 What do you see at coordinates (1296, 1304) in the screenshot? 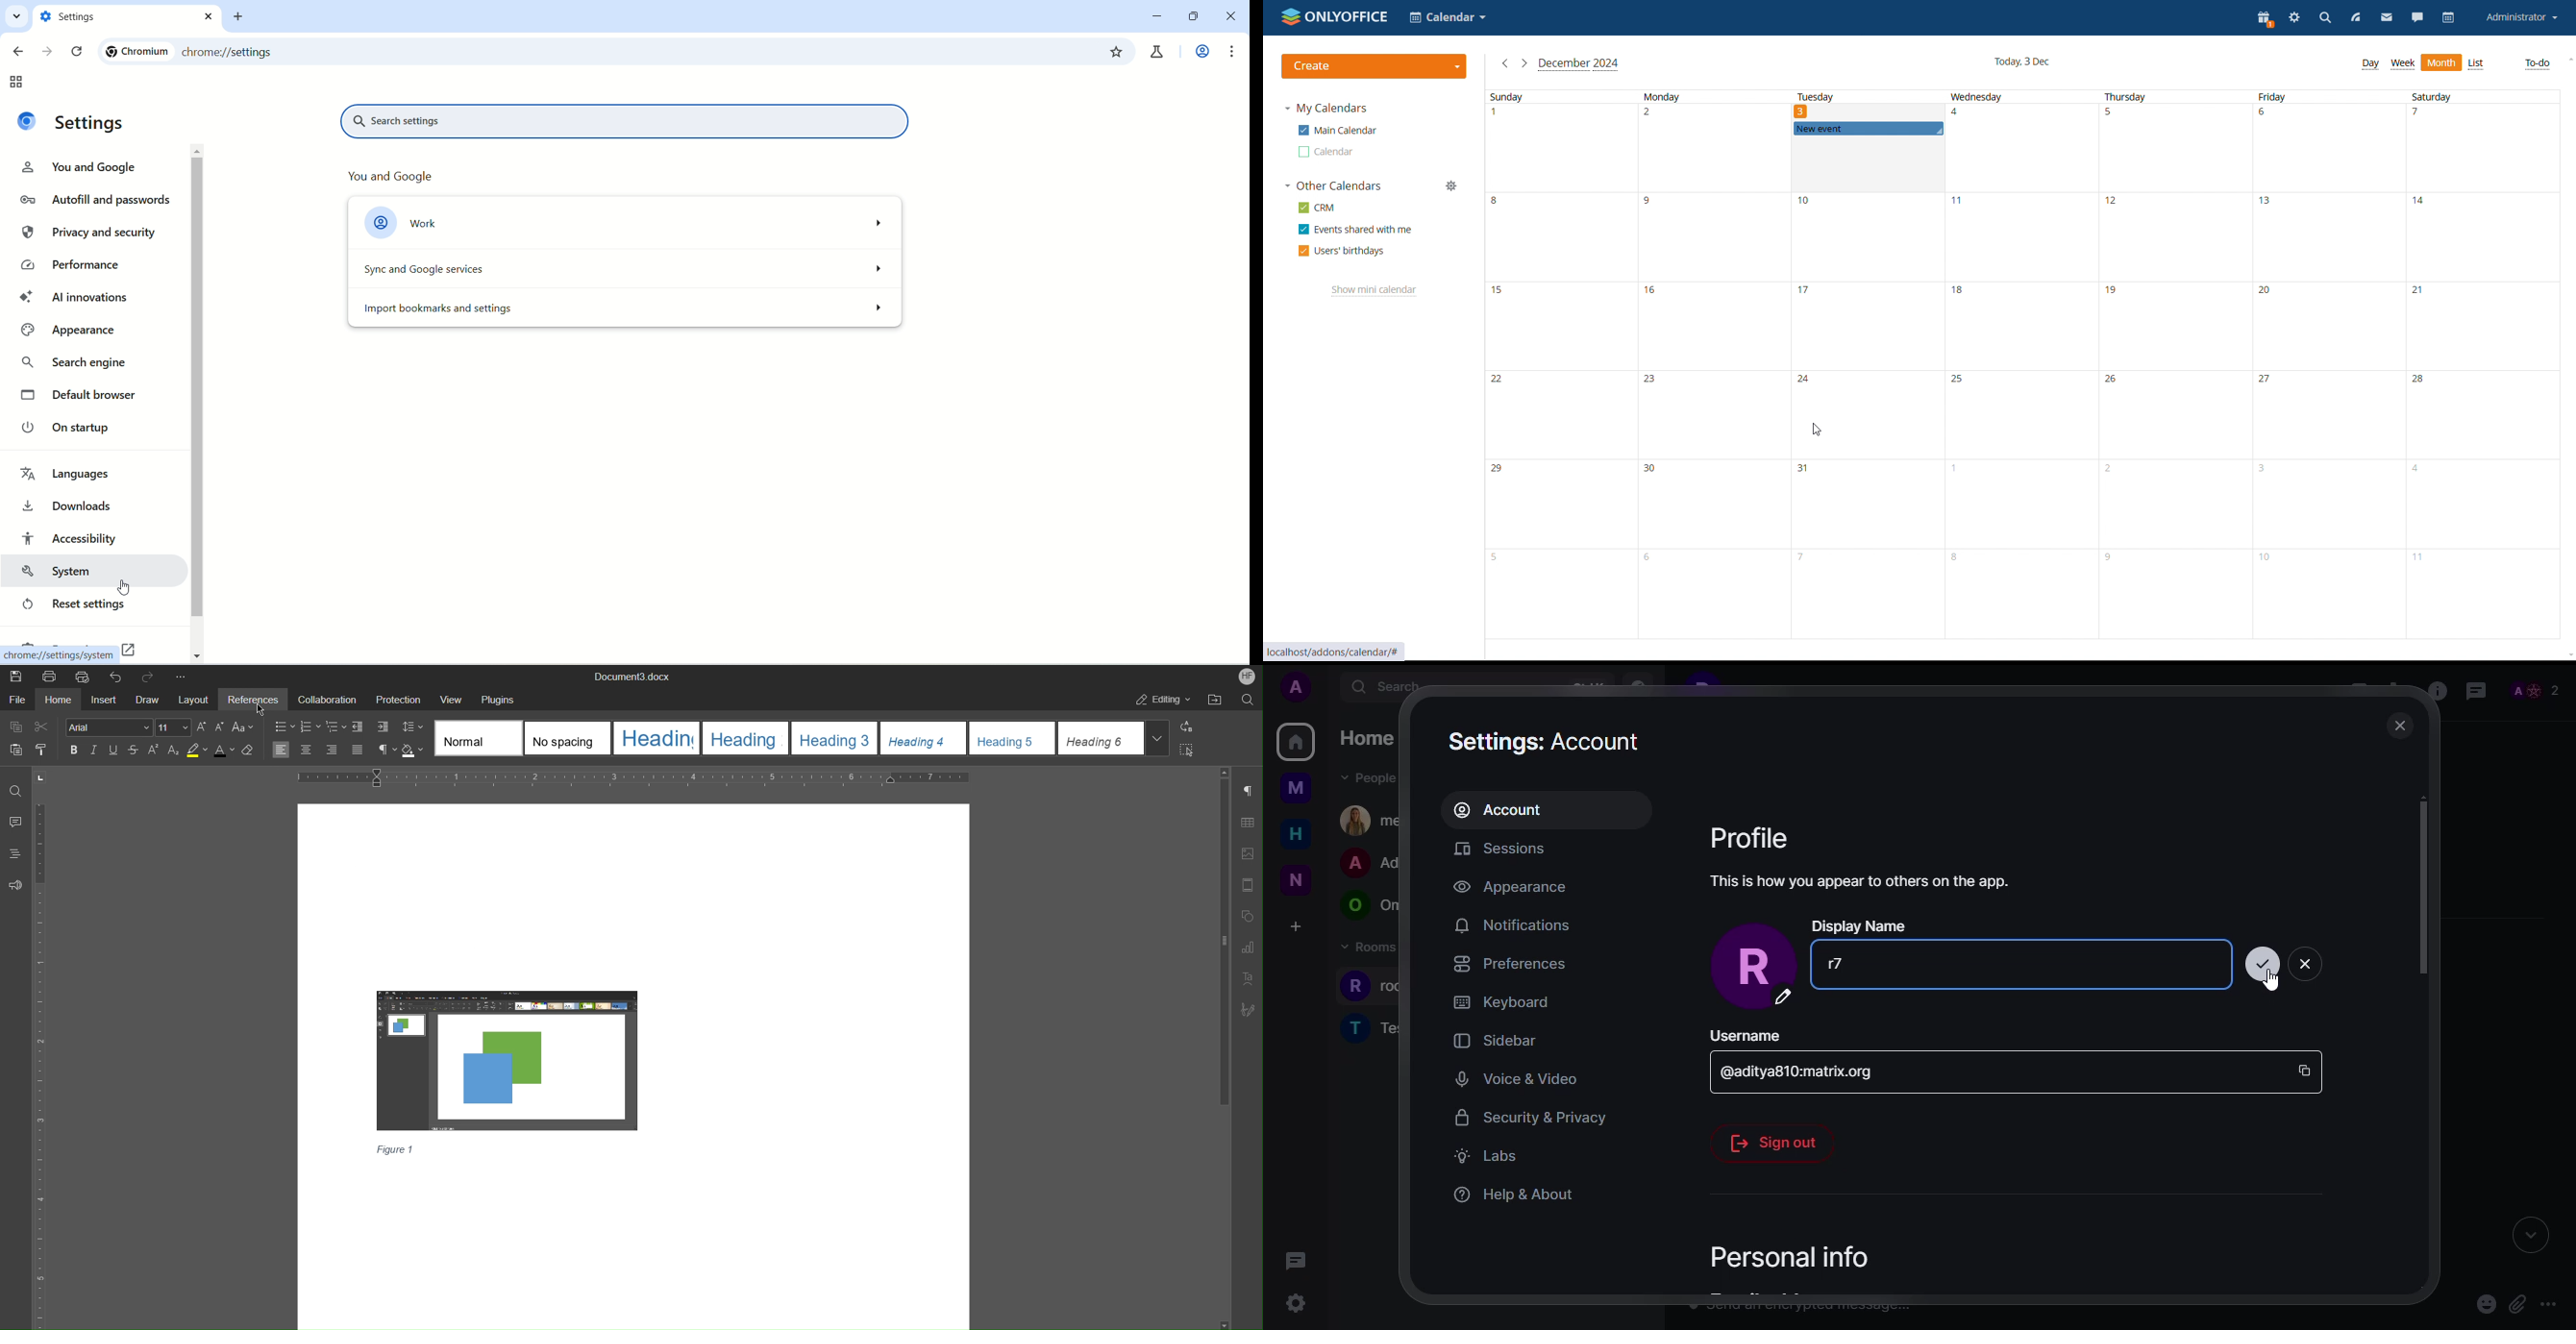
I see `quick settings` at bounding box center [1296, 1304].